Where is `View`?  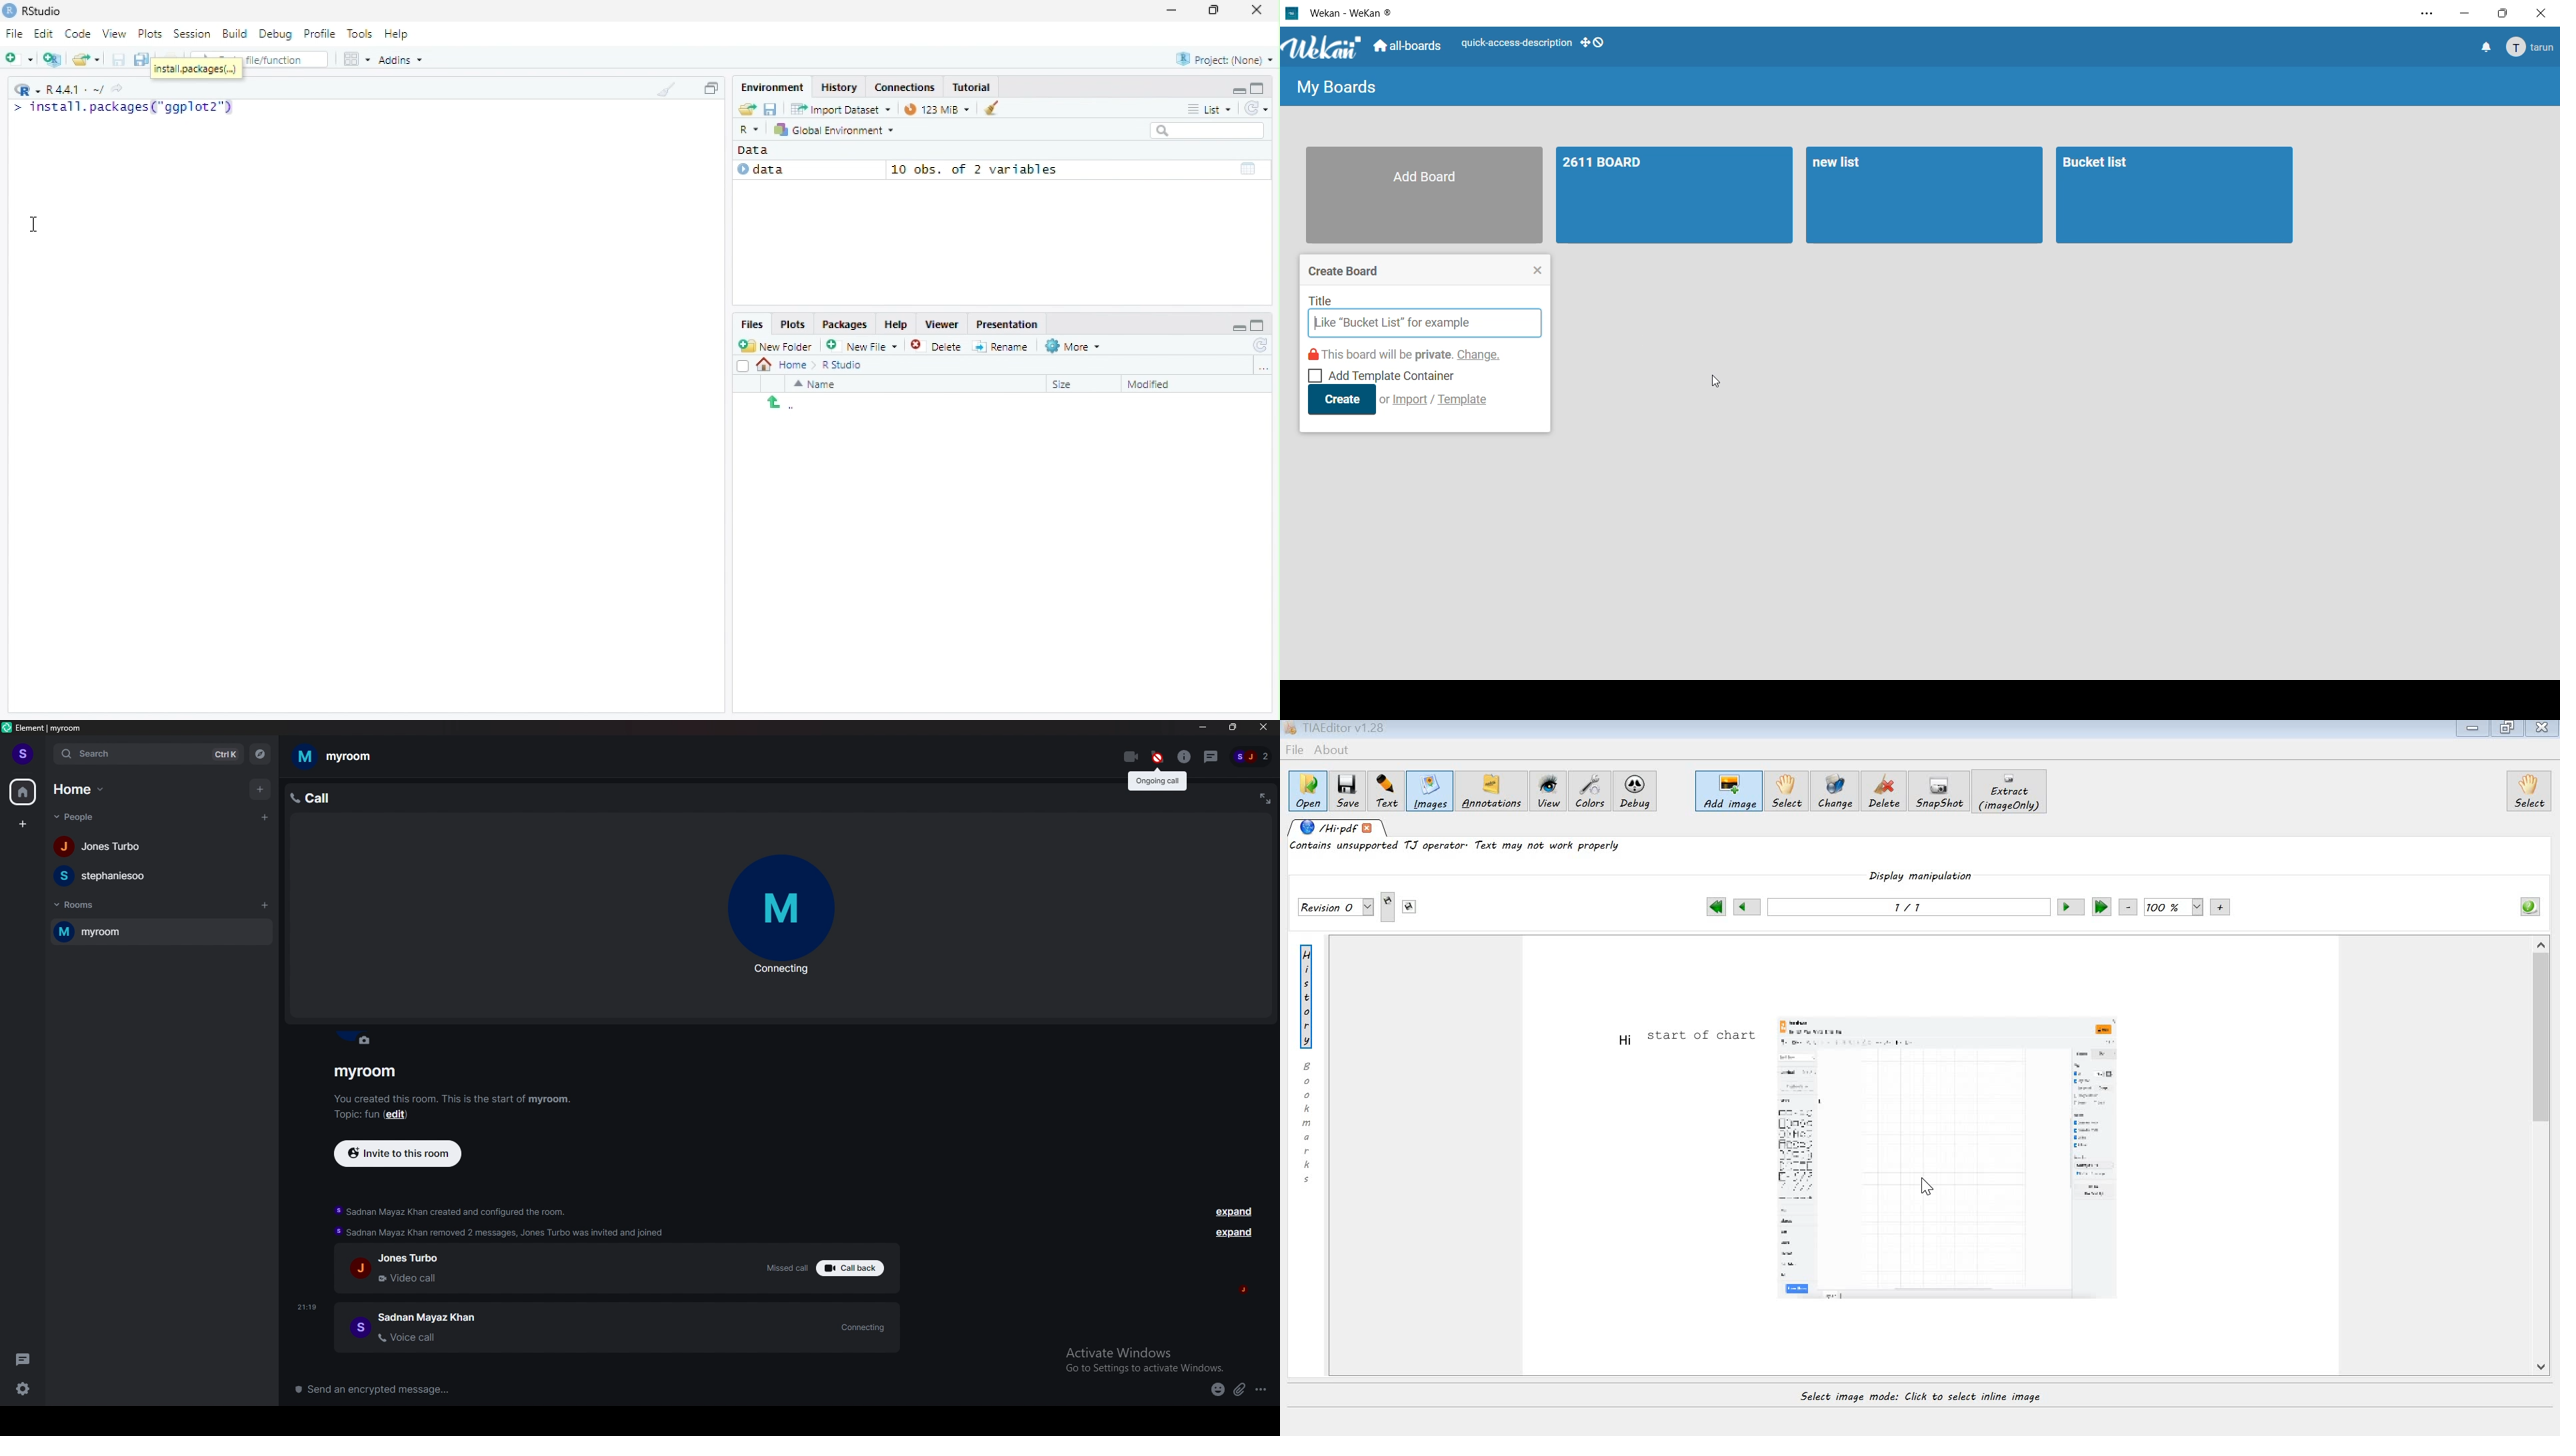 View is located at coordinates (116, 32).